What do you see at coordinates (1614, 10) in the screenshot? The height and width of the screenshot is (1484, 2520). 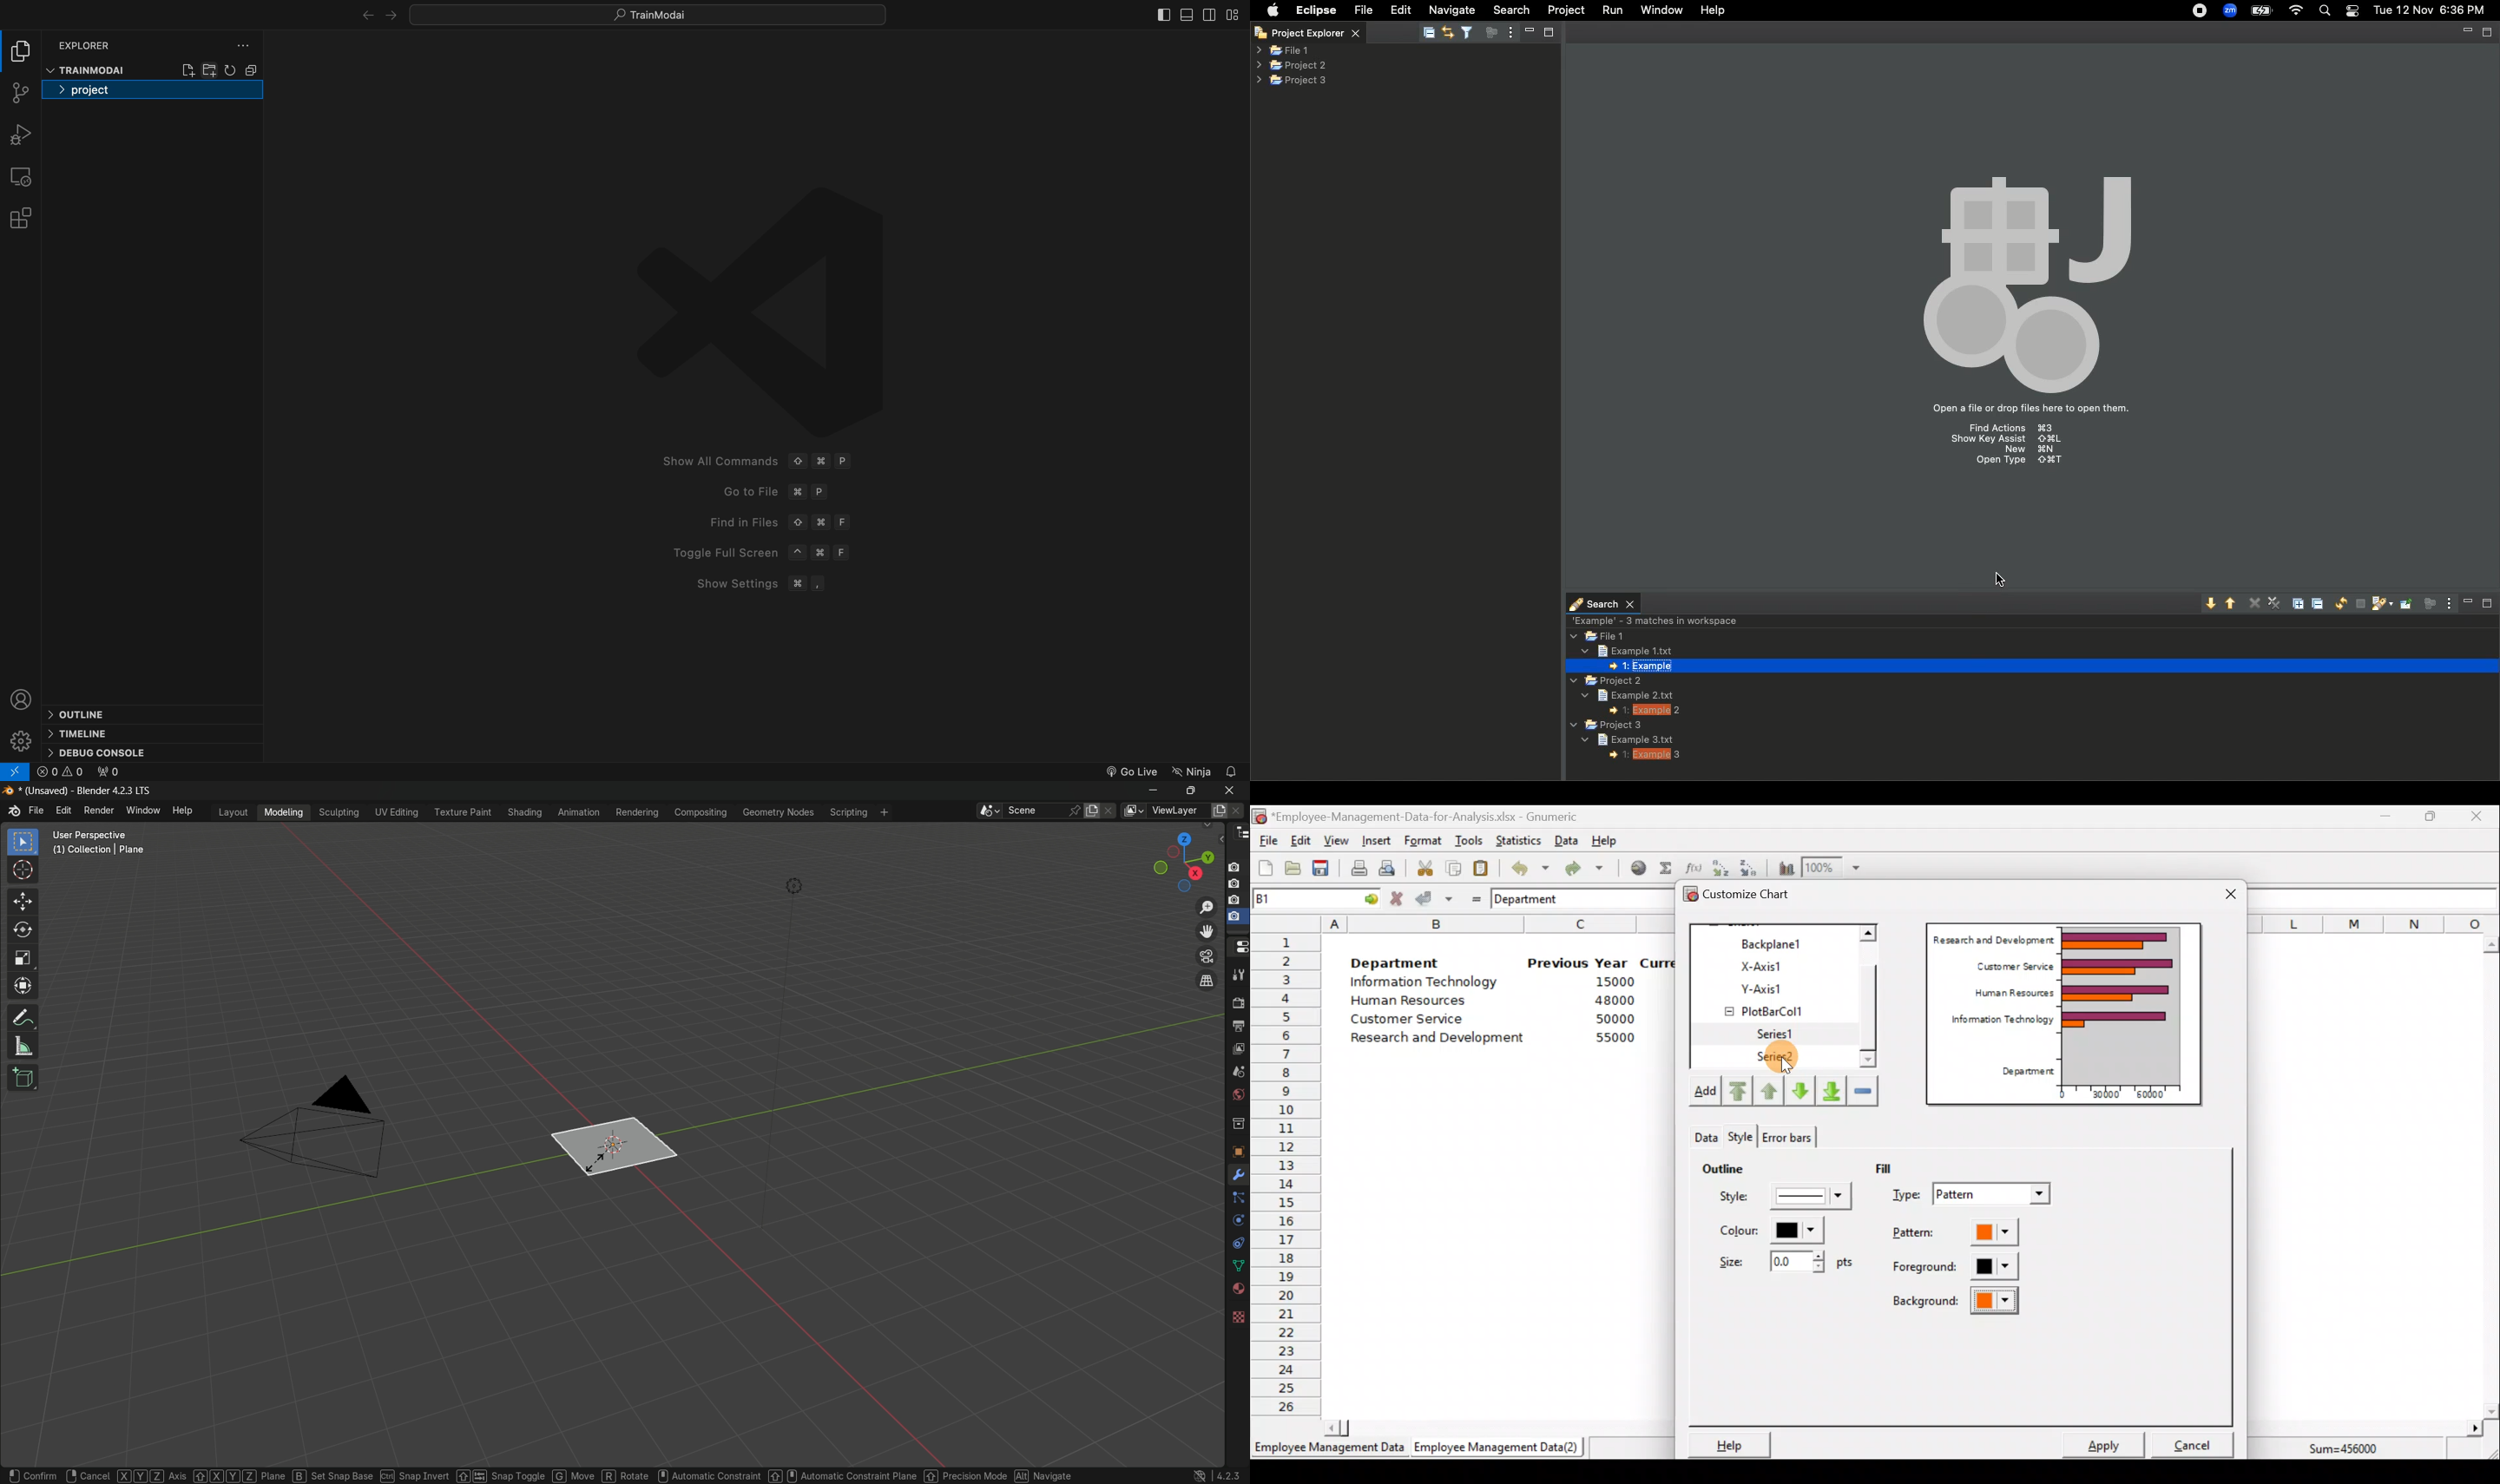 I see `Run` at bounding box center [1614, 10].